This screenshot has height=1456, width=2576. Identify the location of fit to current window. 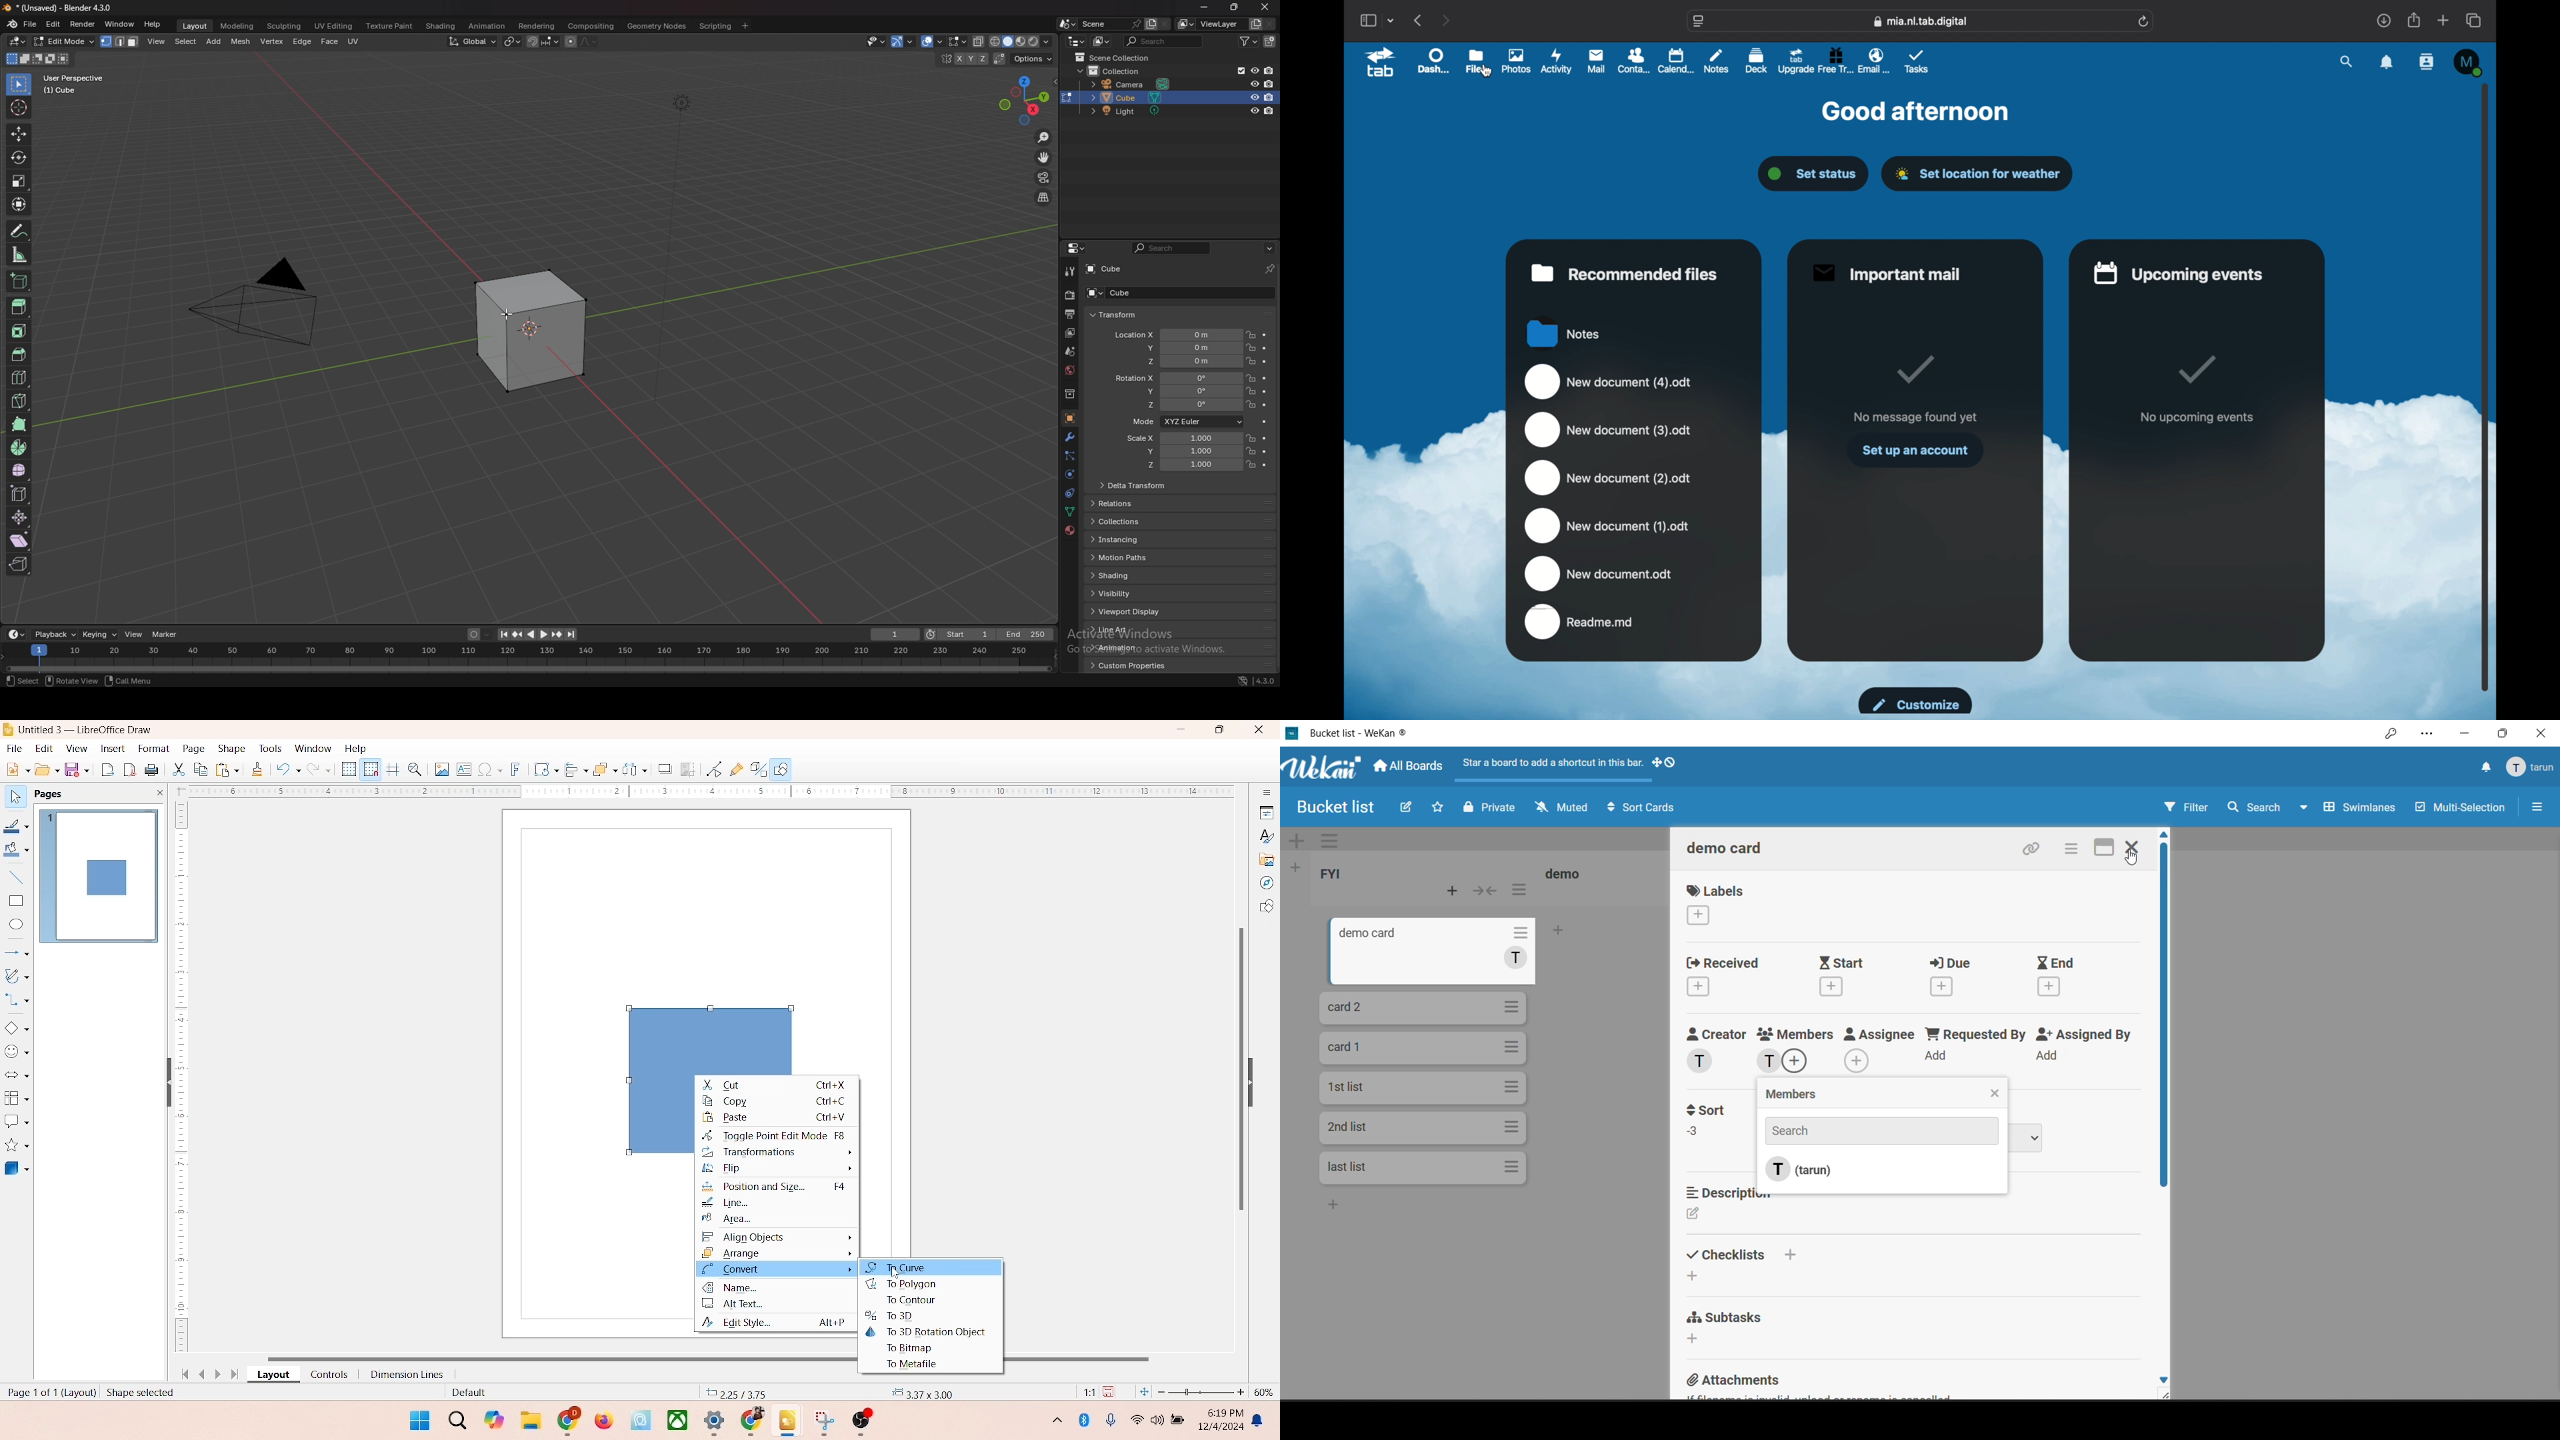
(1143, 1392).